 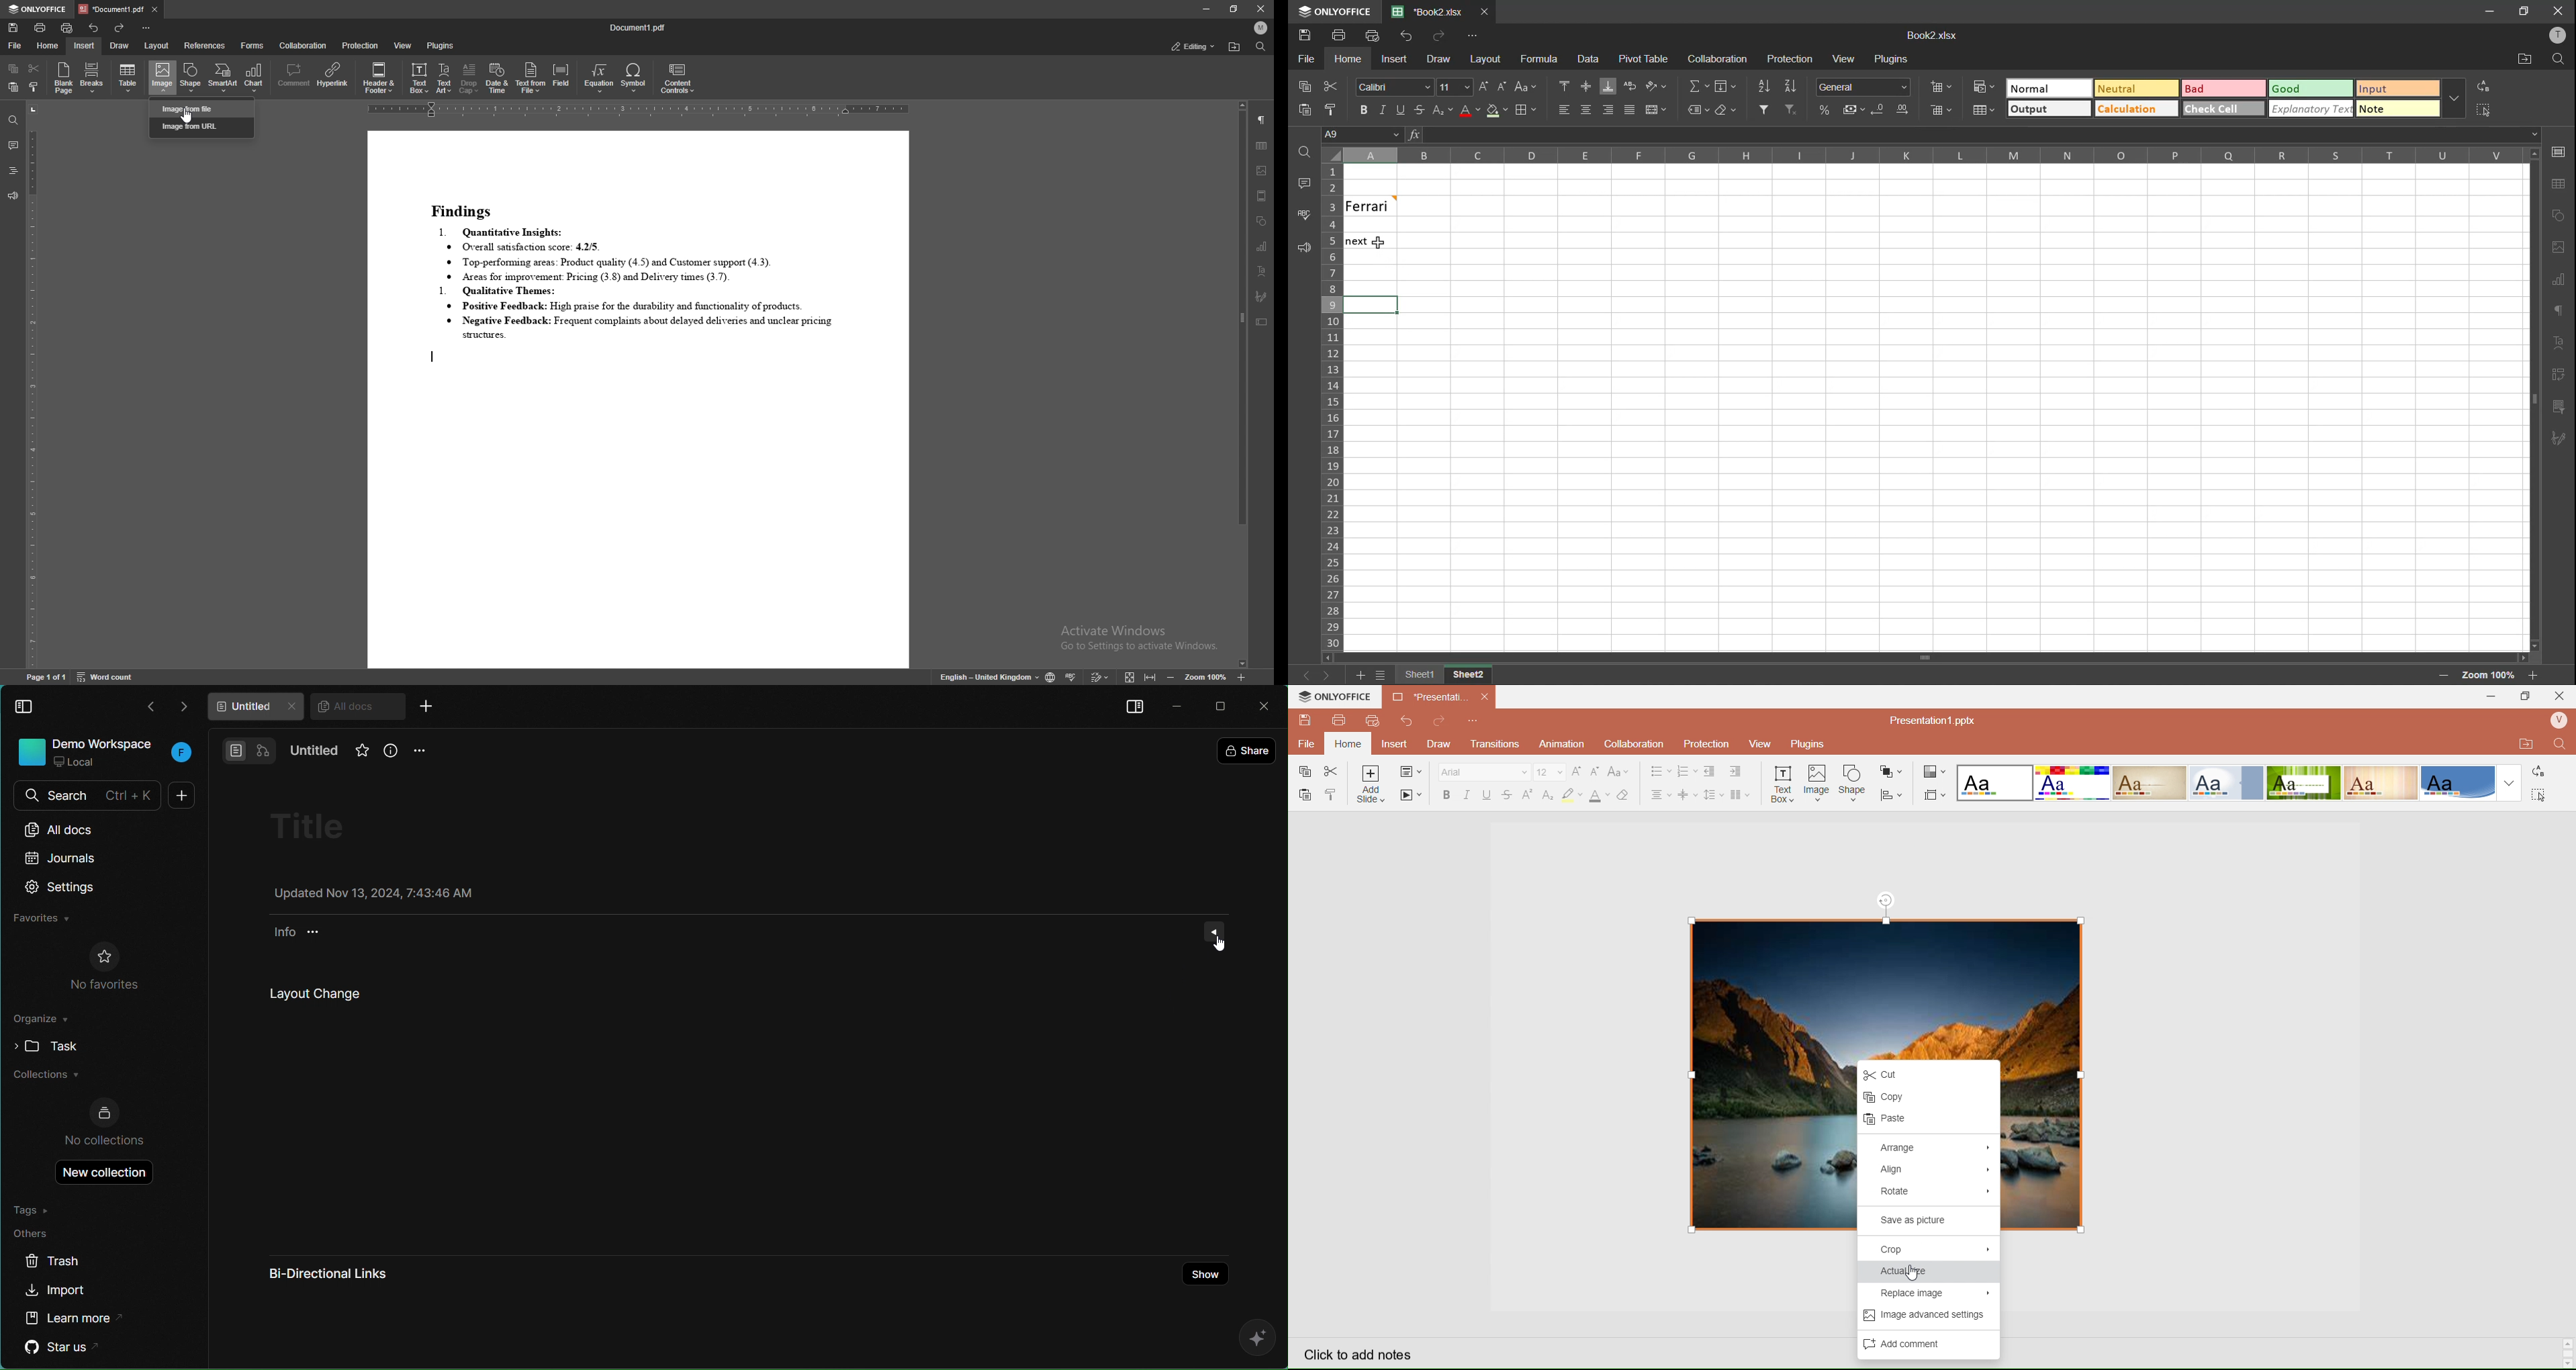 I want to click on Cut, so click(x=1330, y=771).